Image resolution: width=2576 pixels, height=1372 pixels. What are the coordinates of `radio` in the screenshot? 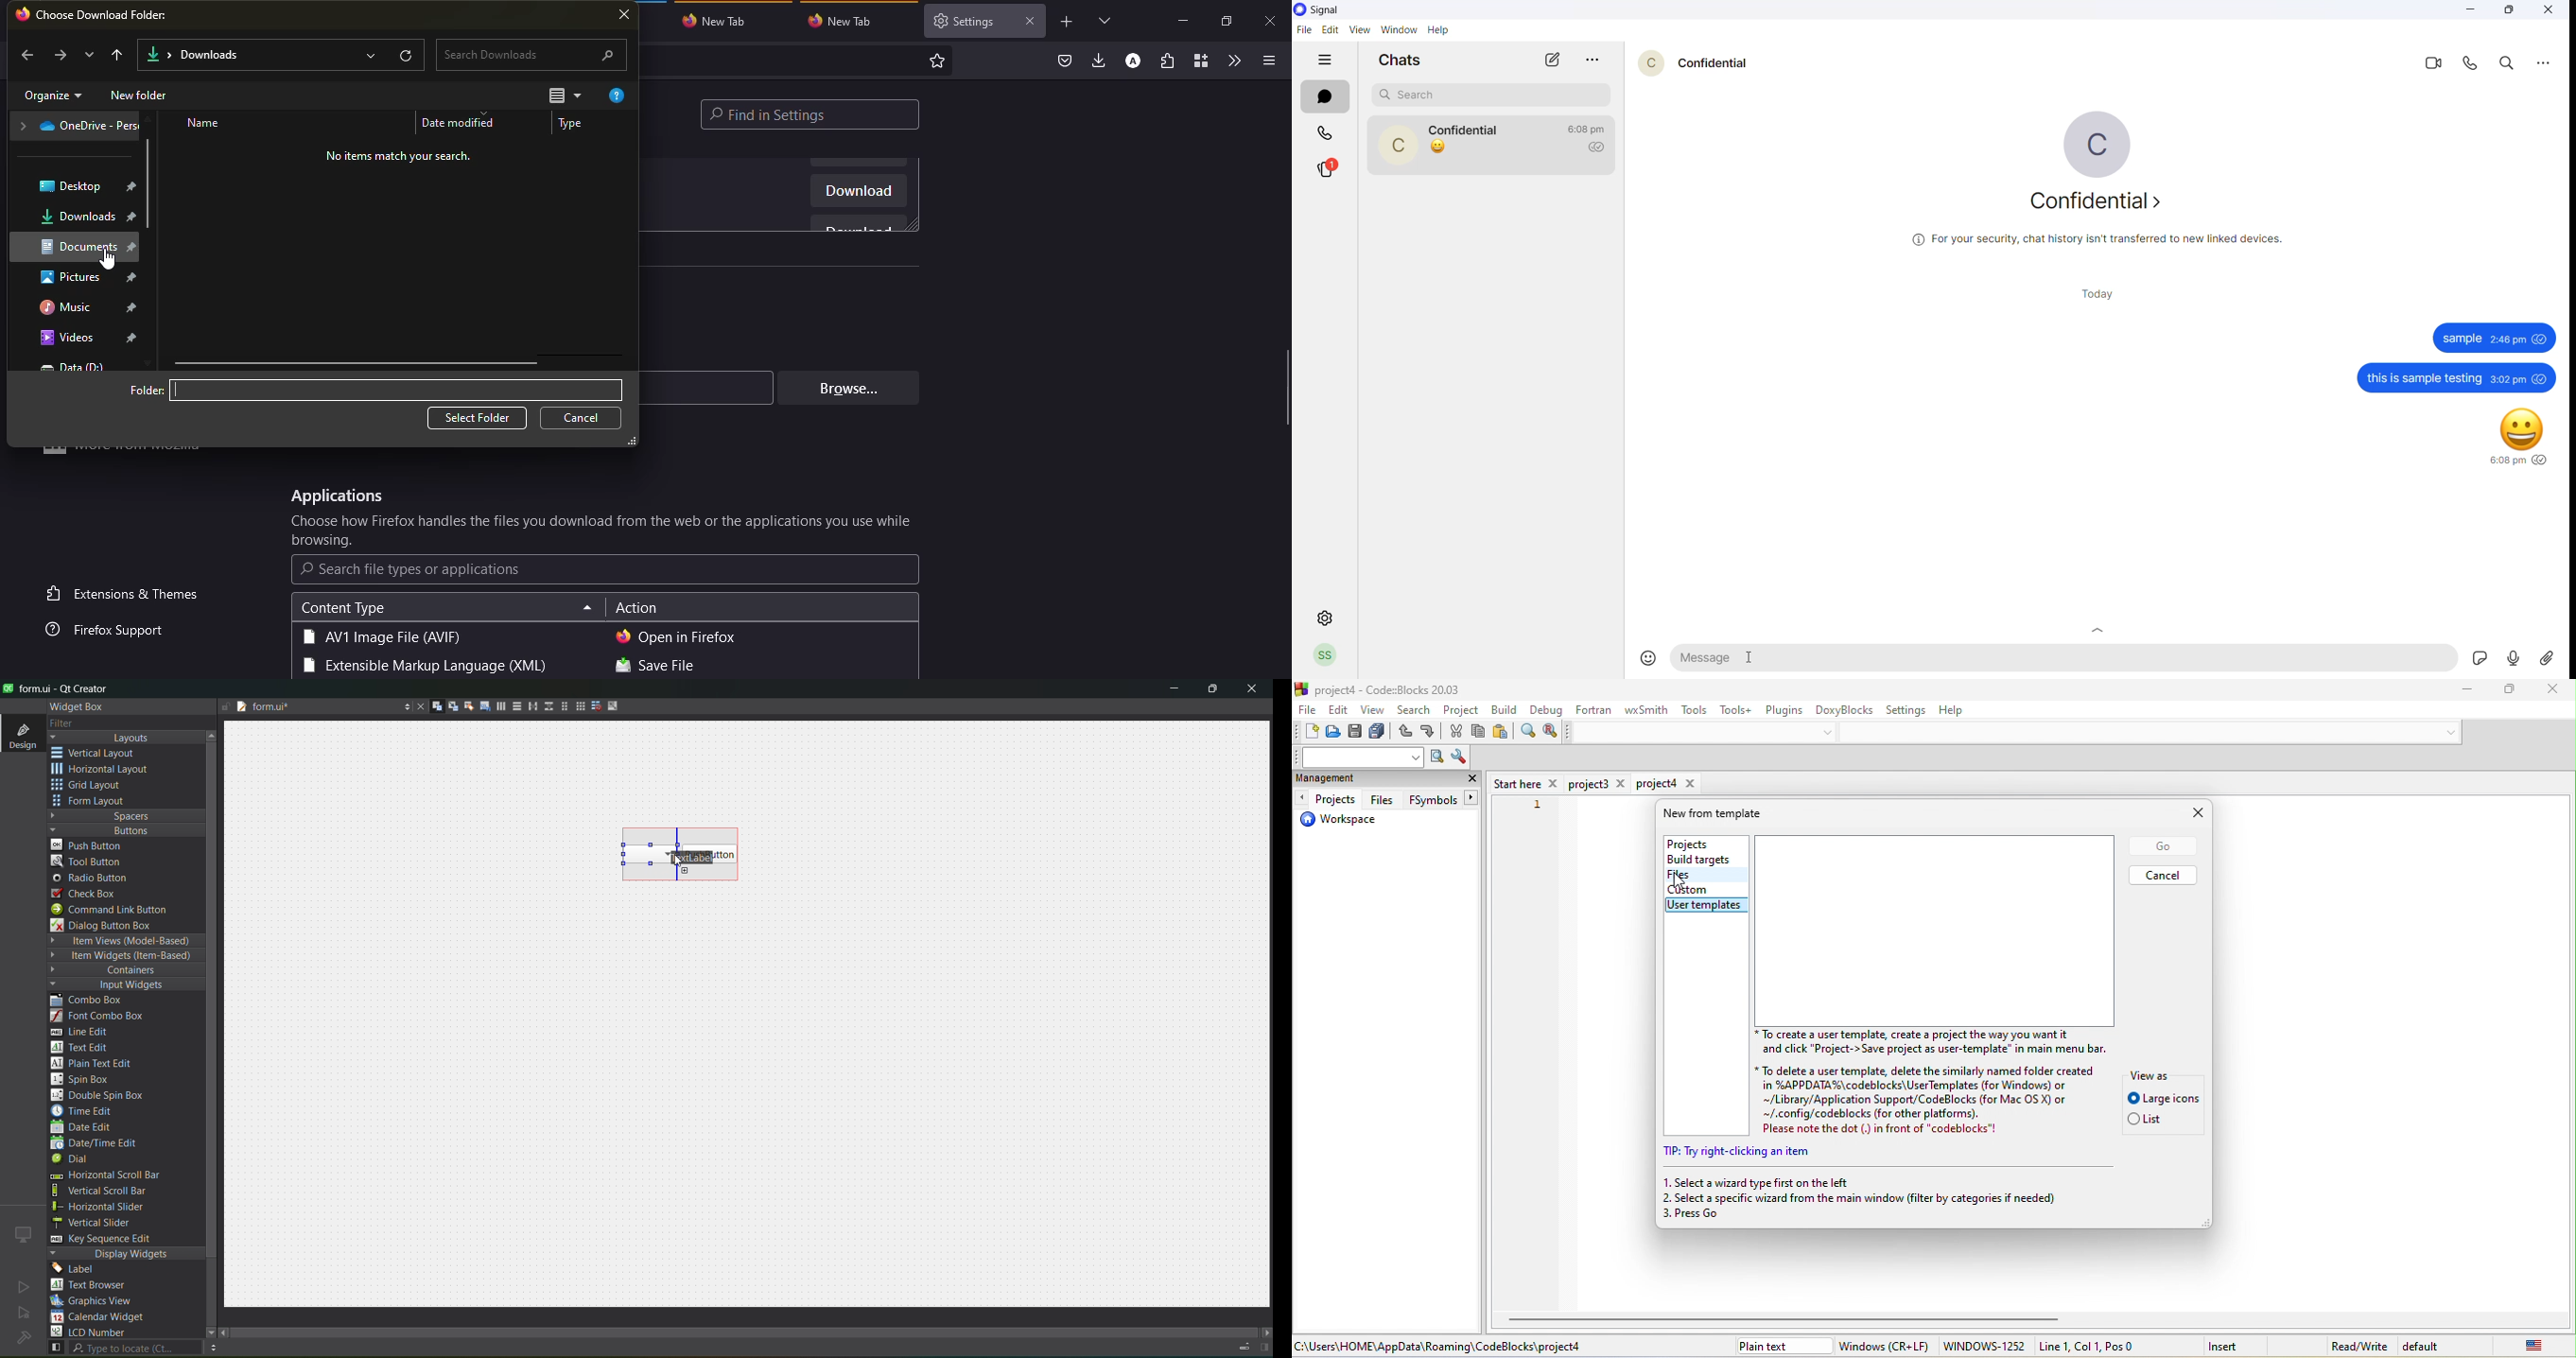 It's located at (94, 879).